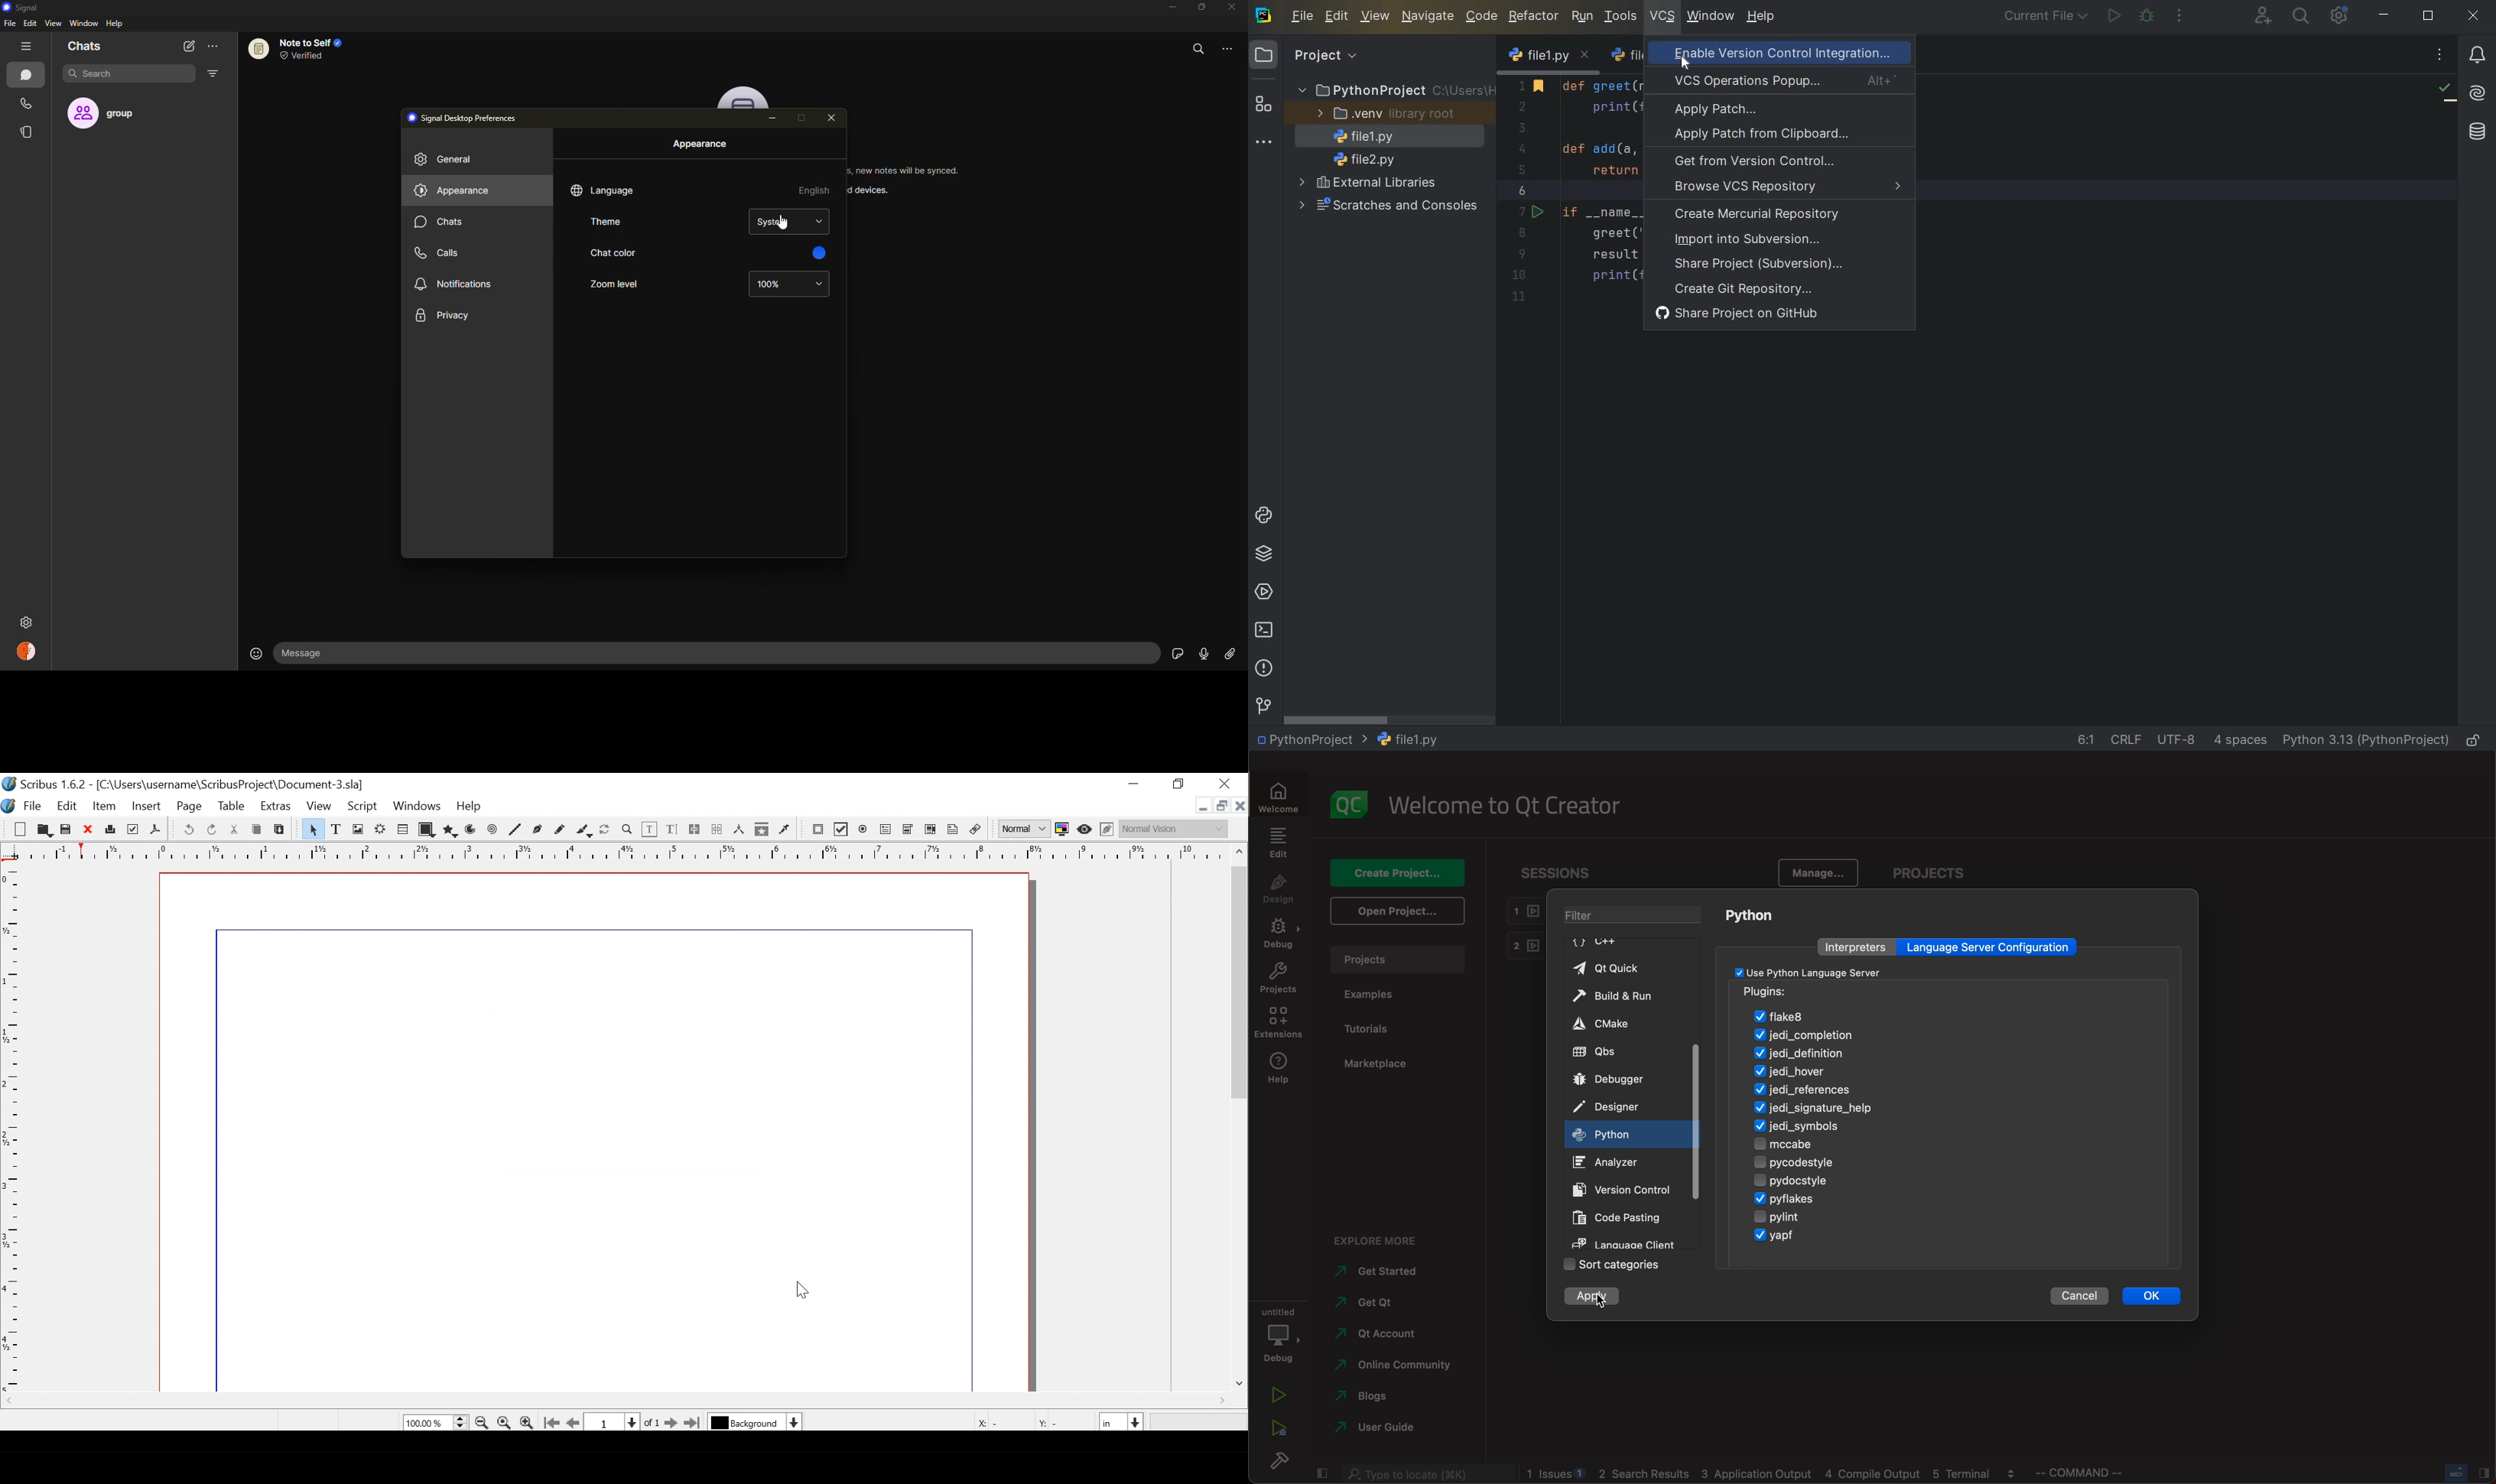 This screenshot has width=2520, height=1484. I want to click on New, so click(23, 830).